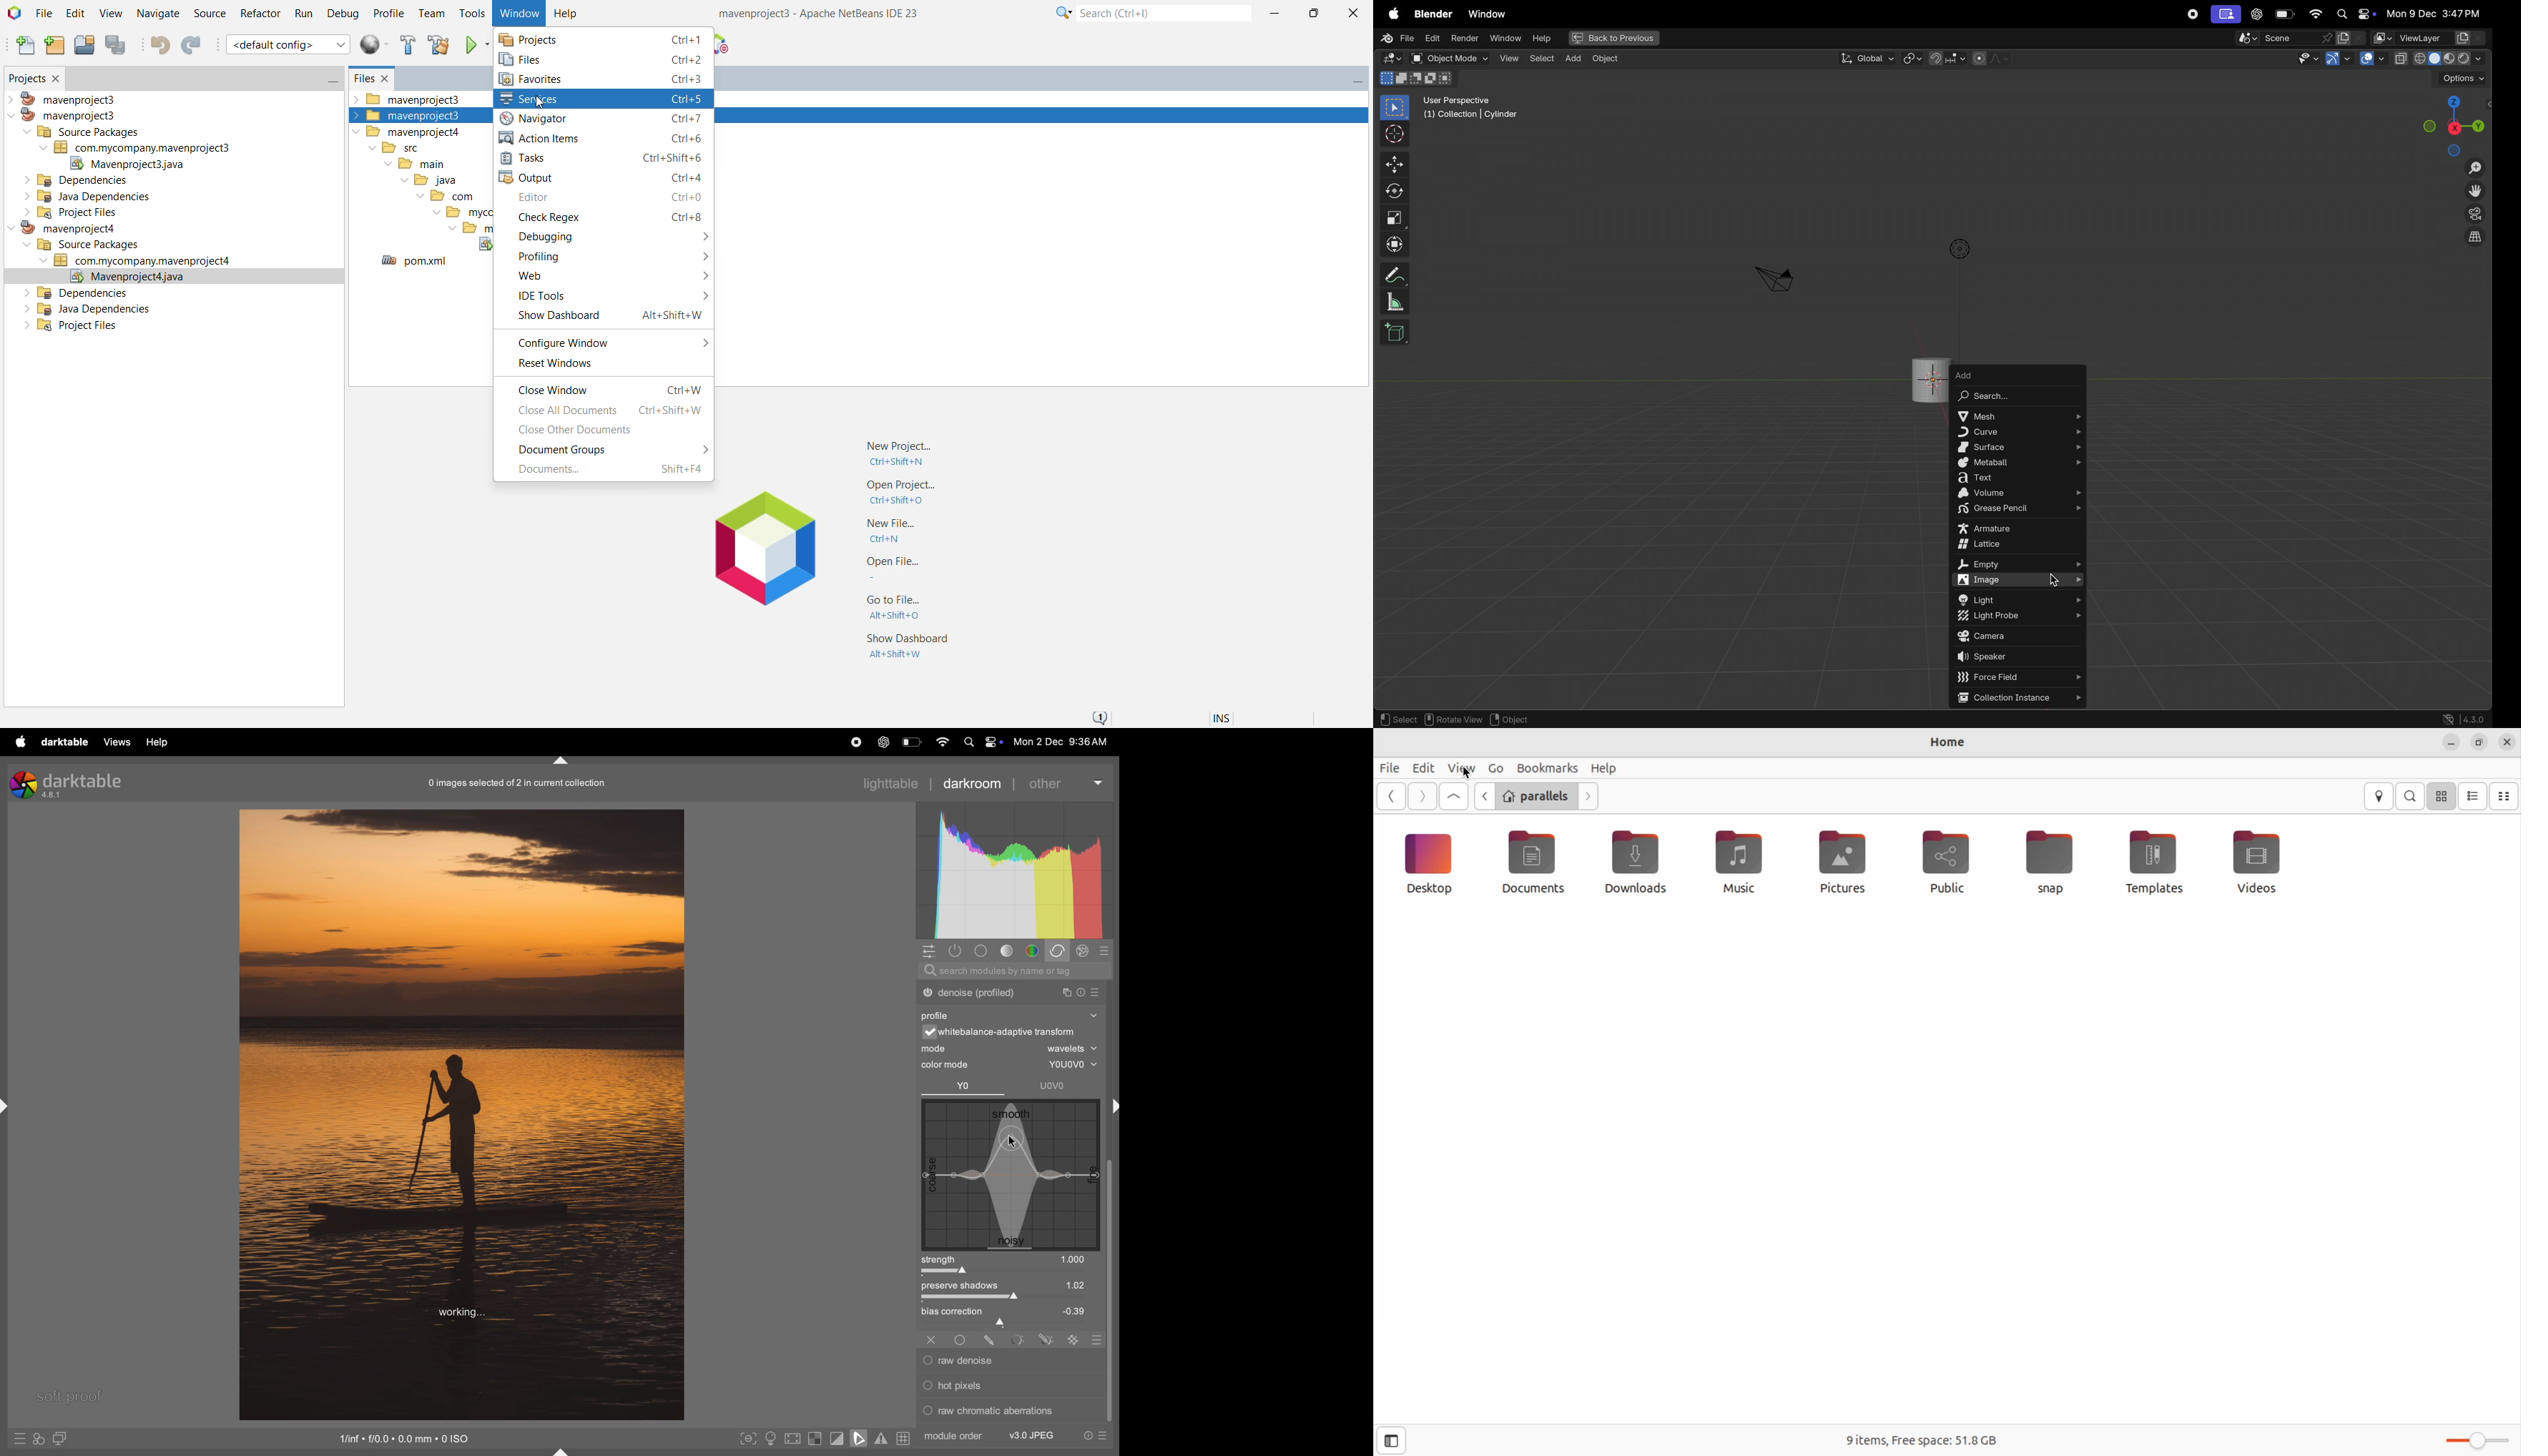  Describe the element at coordinates (407, 1438) in the screenshot. I see `iso` at that location.